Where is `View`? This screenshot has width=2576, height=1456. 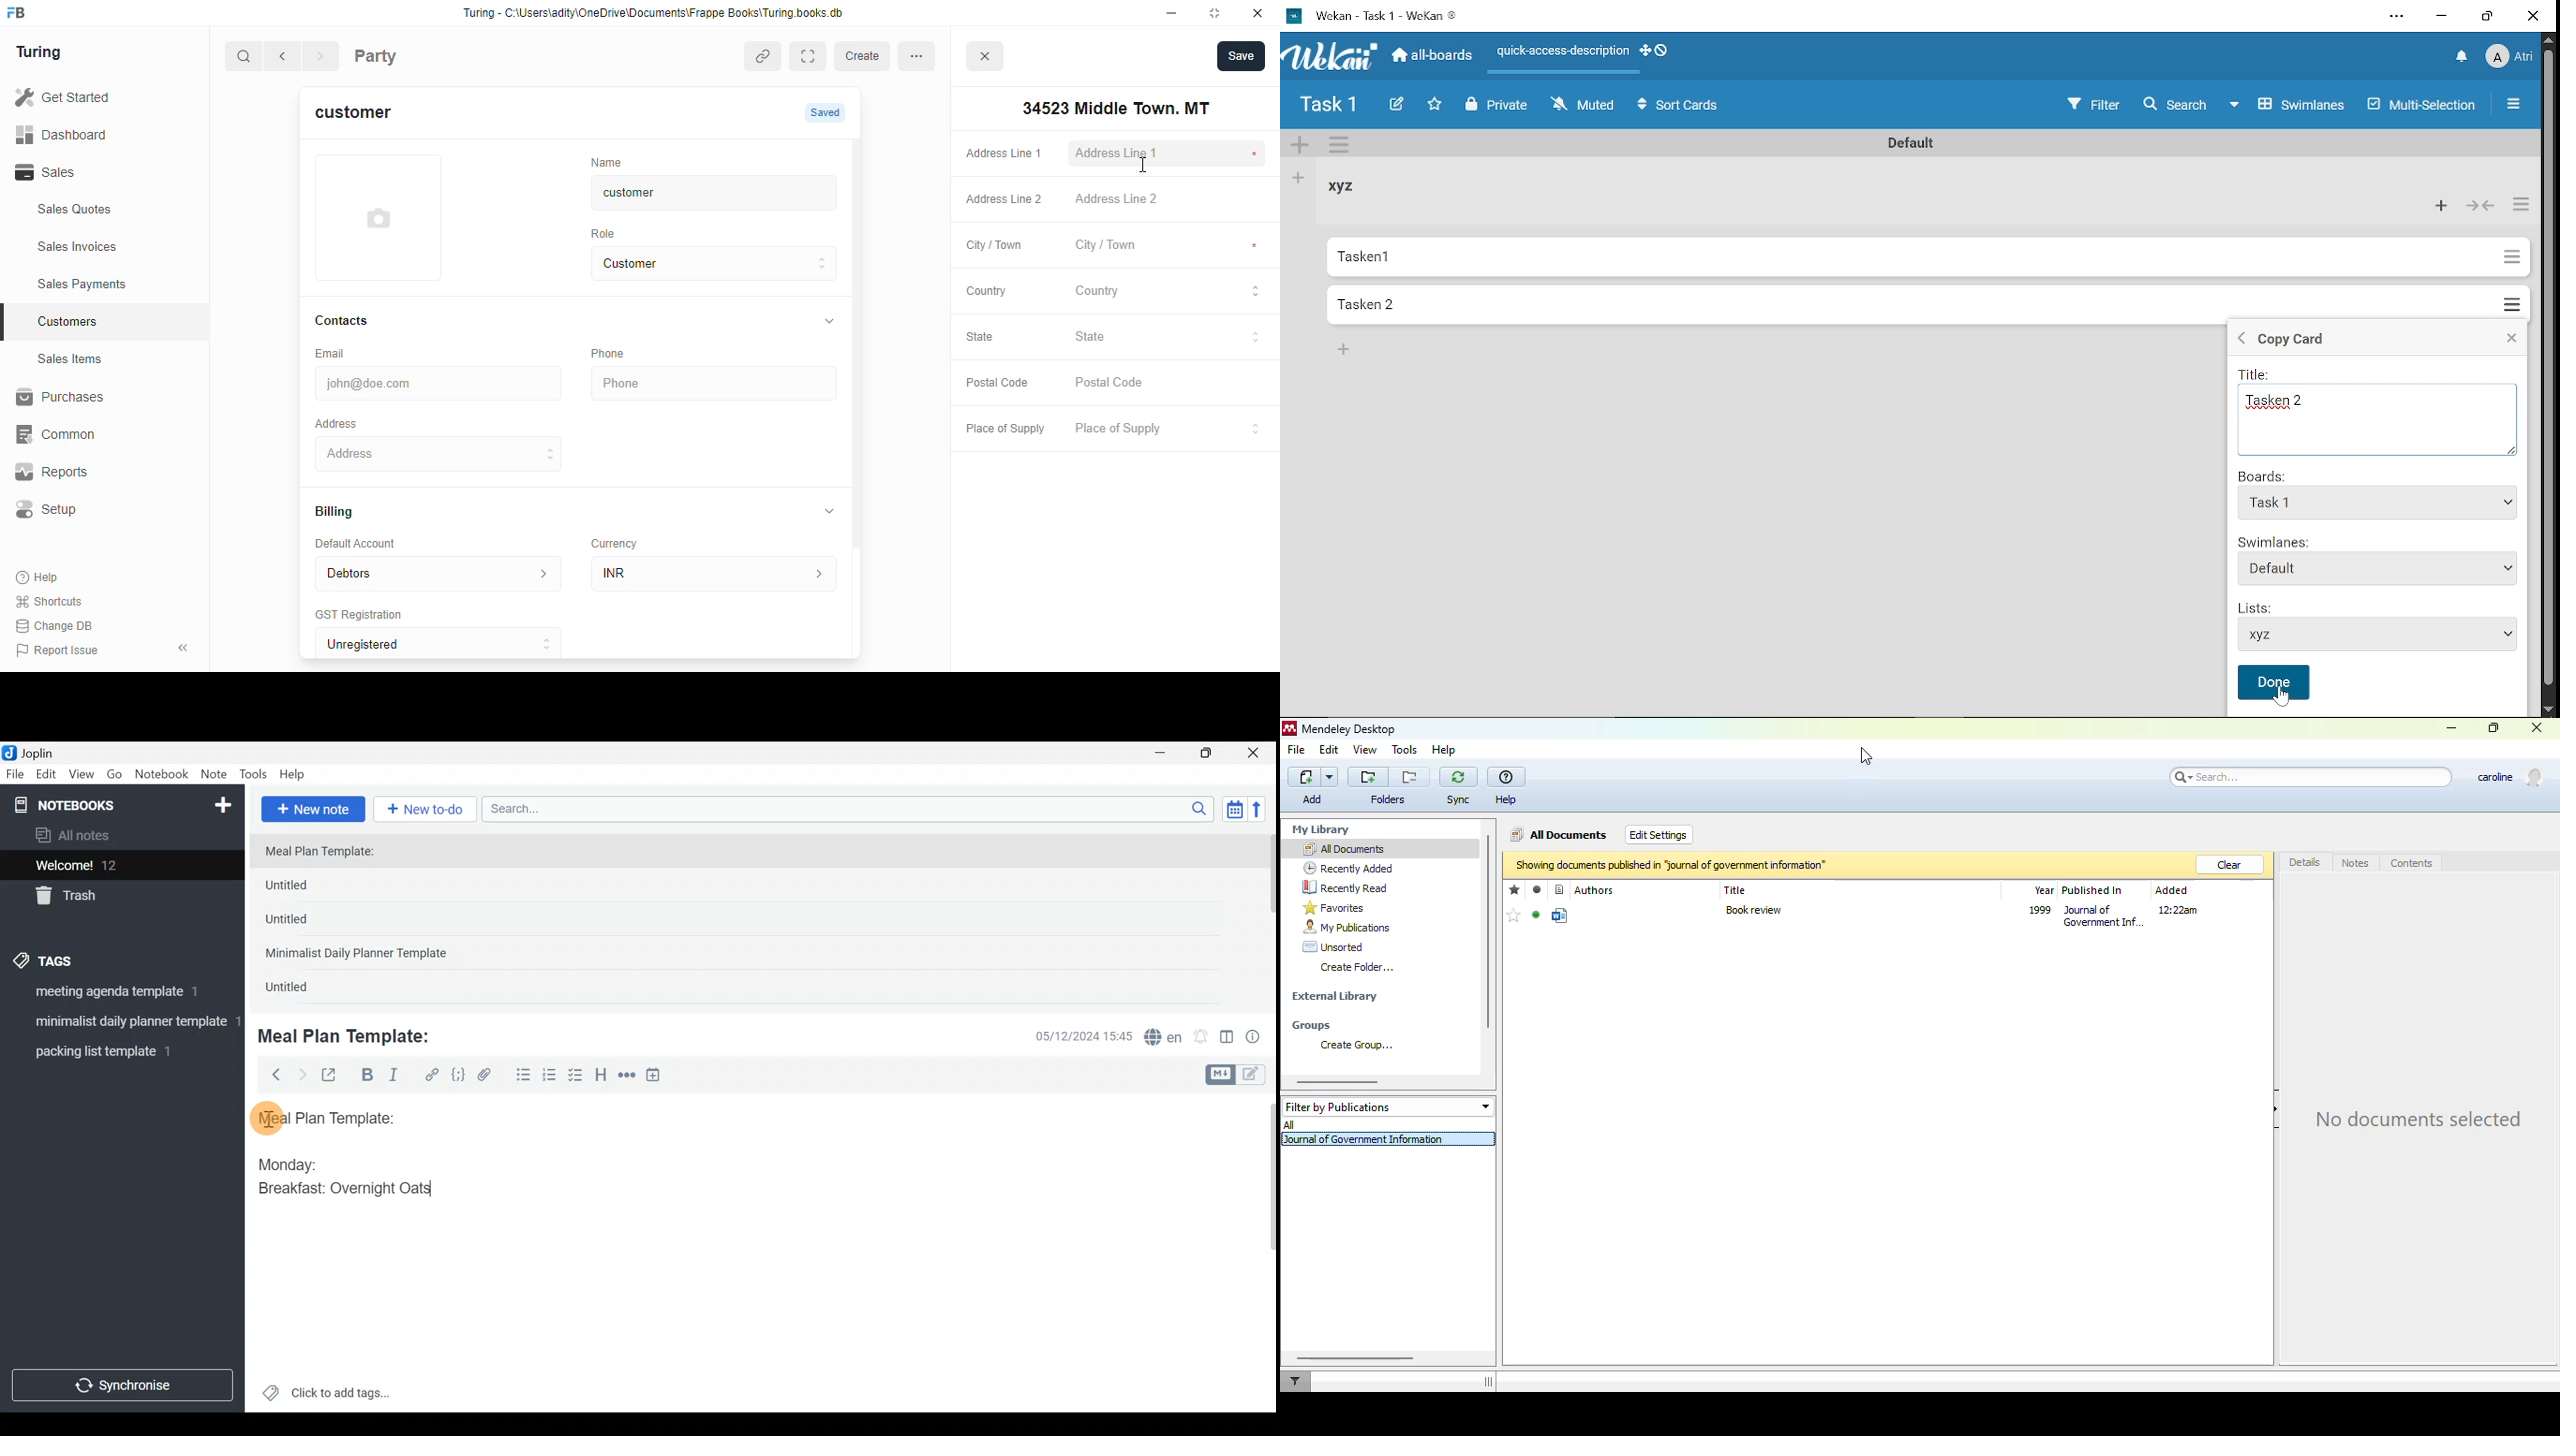
View is located at coordinates (81, 777).